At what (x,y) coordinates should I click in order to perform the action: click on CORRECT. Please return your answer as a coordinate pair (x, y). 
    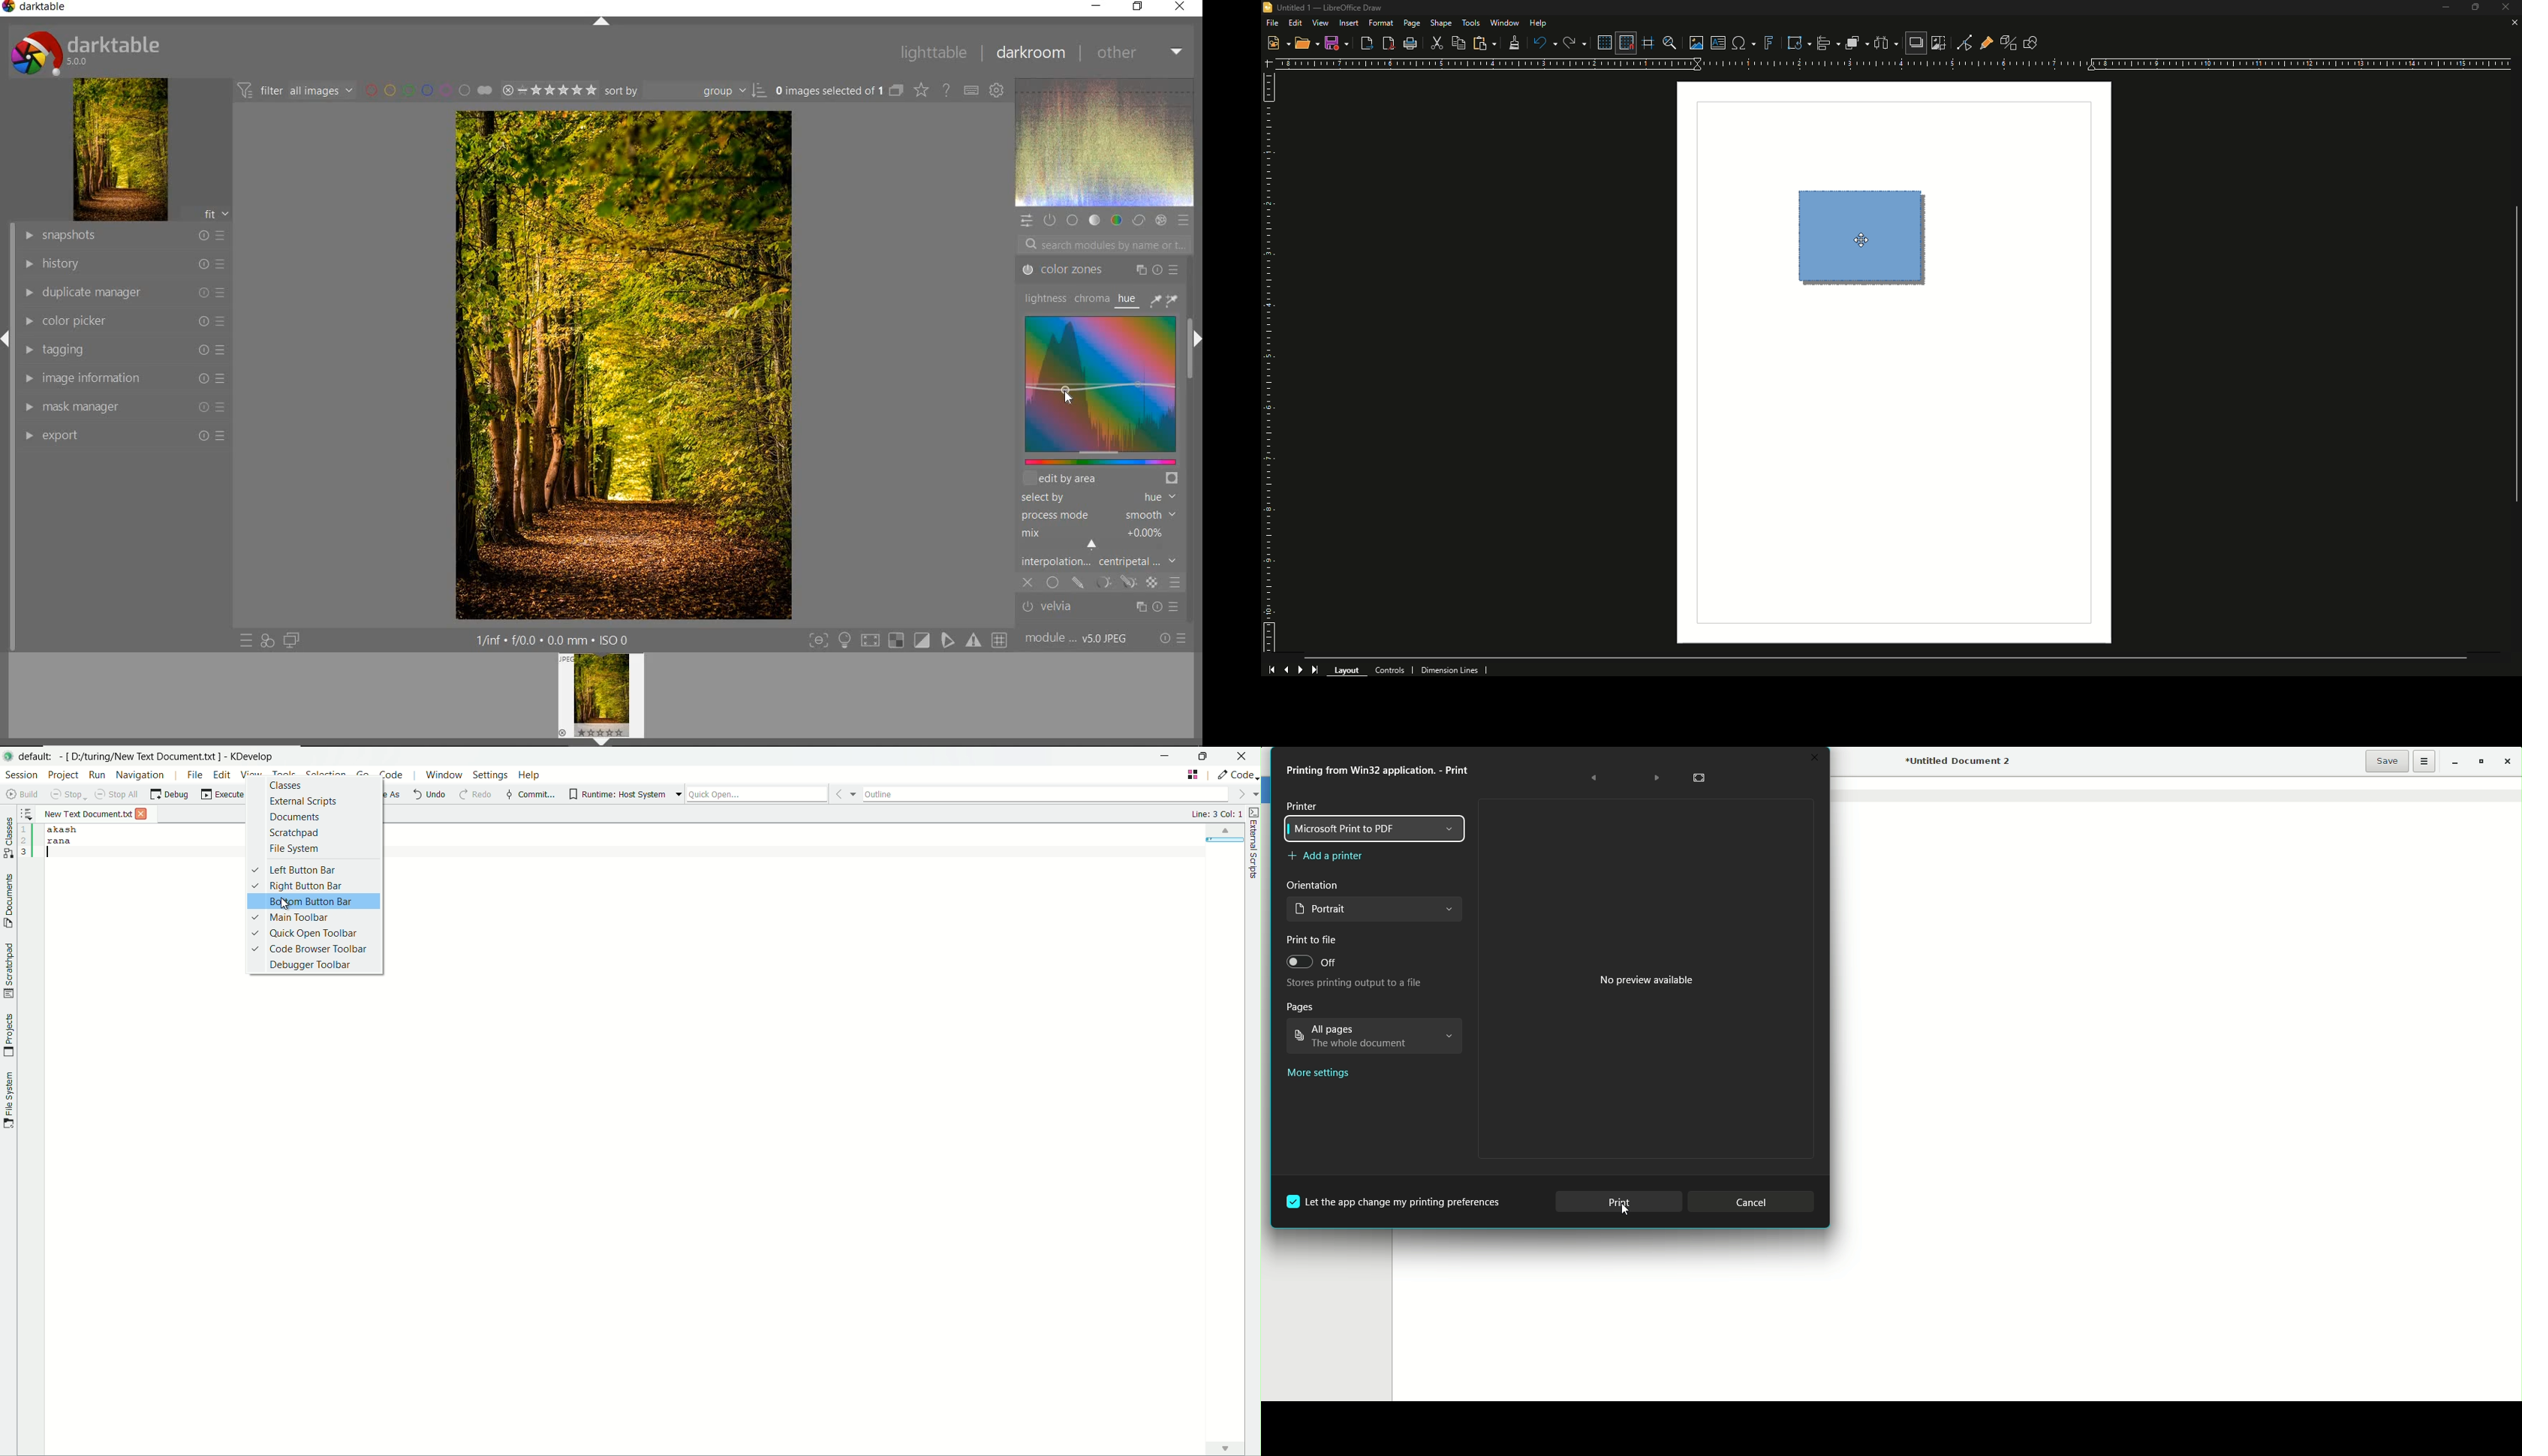
    Looking at the image, I should click on (1139, 221).